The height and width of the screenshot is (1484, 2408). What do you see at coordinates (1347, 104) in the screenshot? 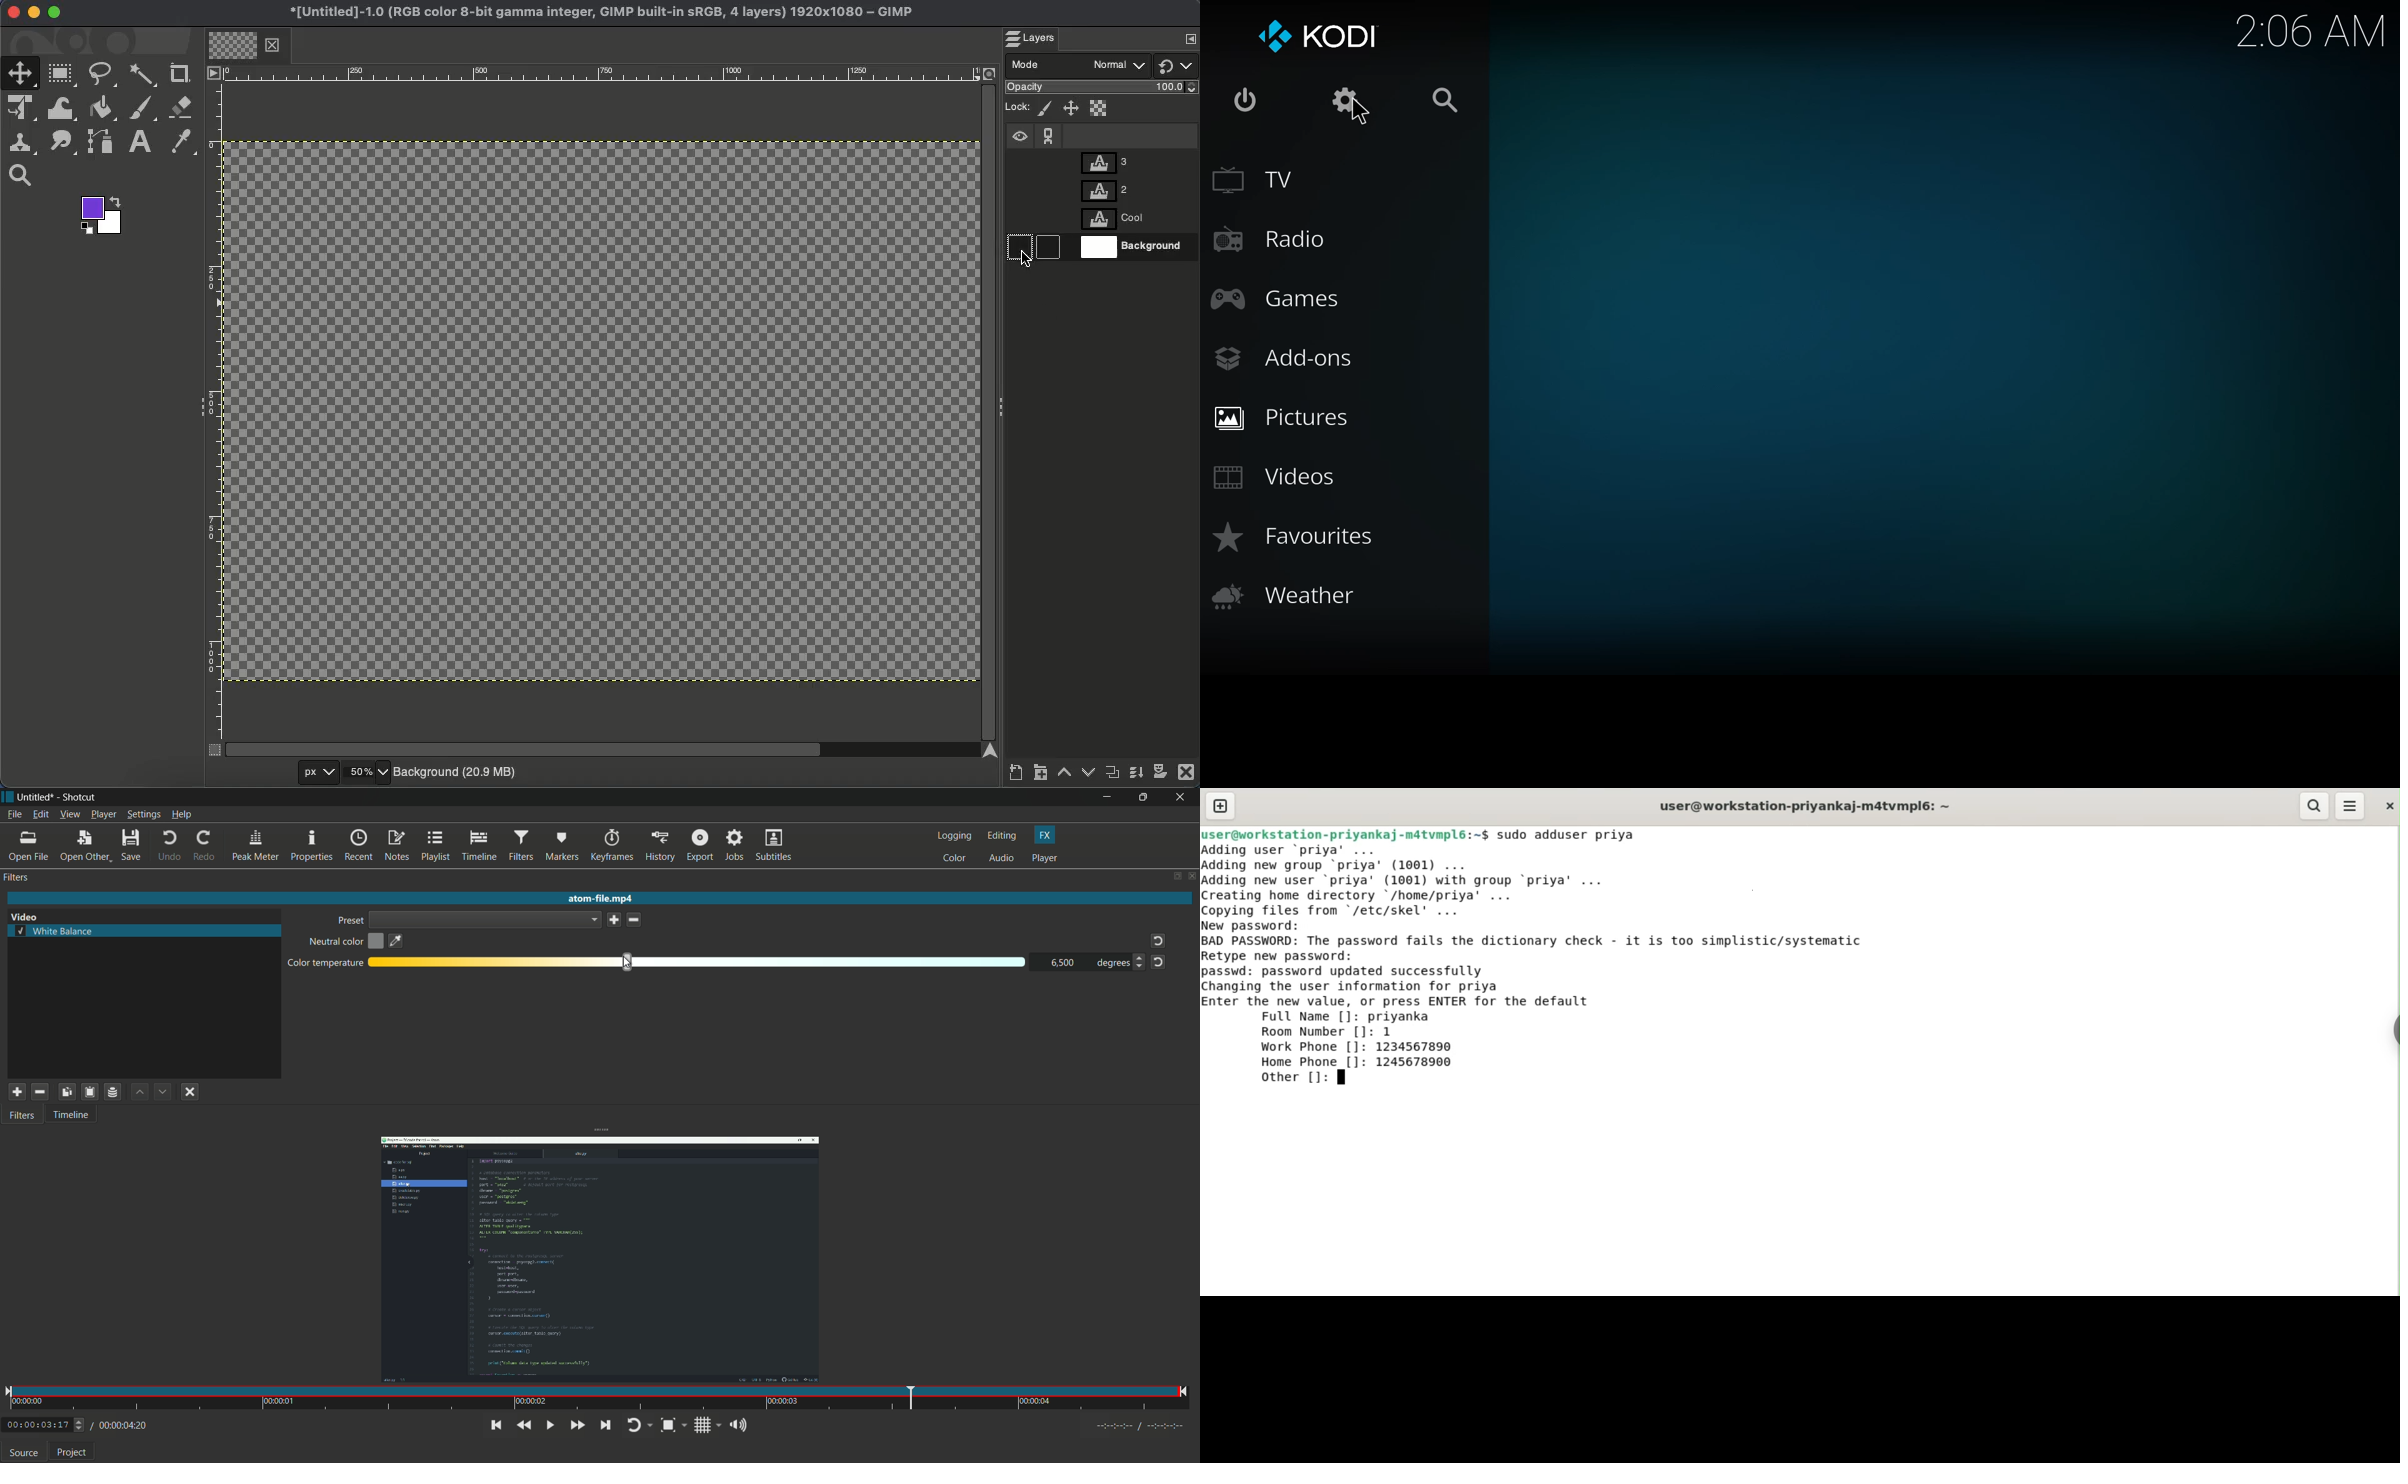
I see `settings` at bounding box center [1347, 104].